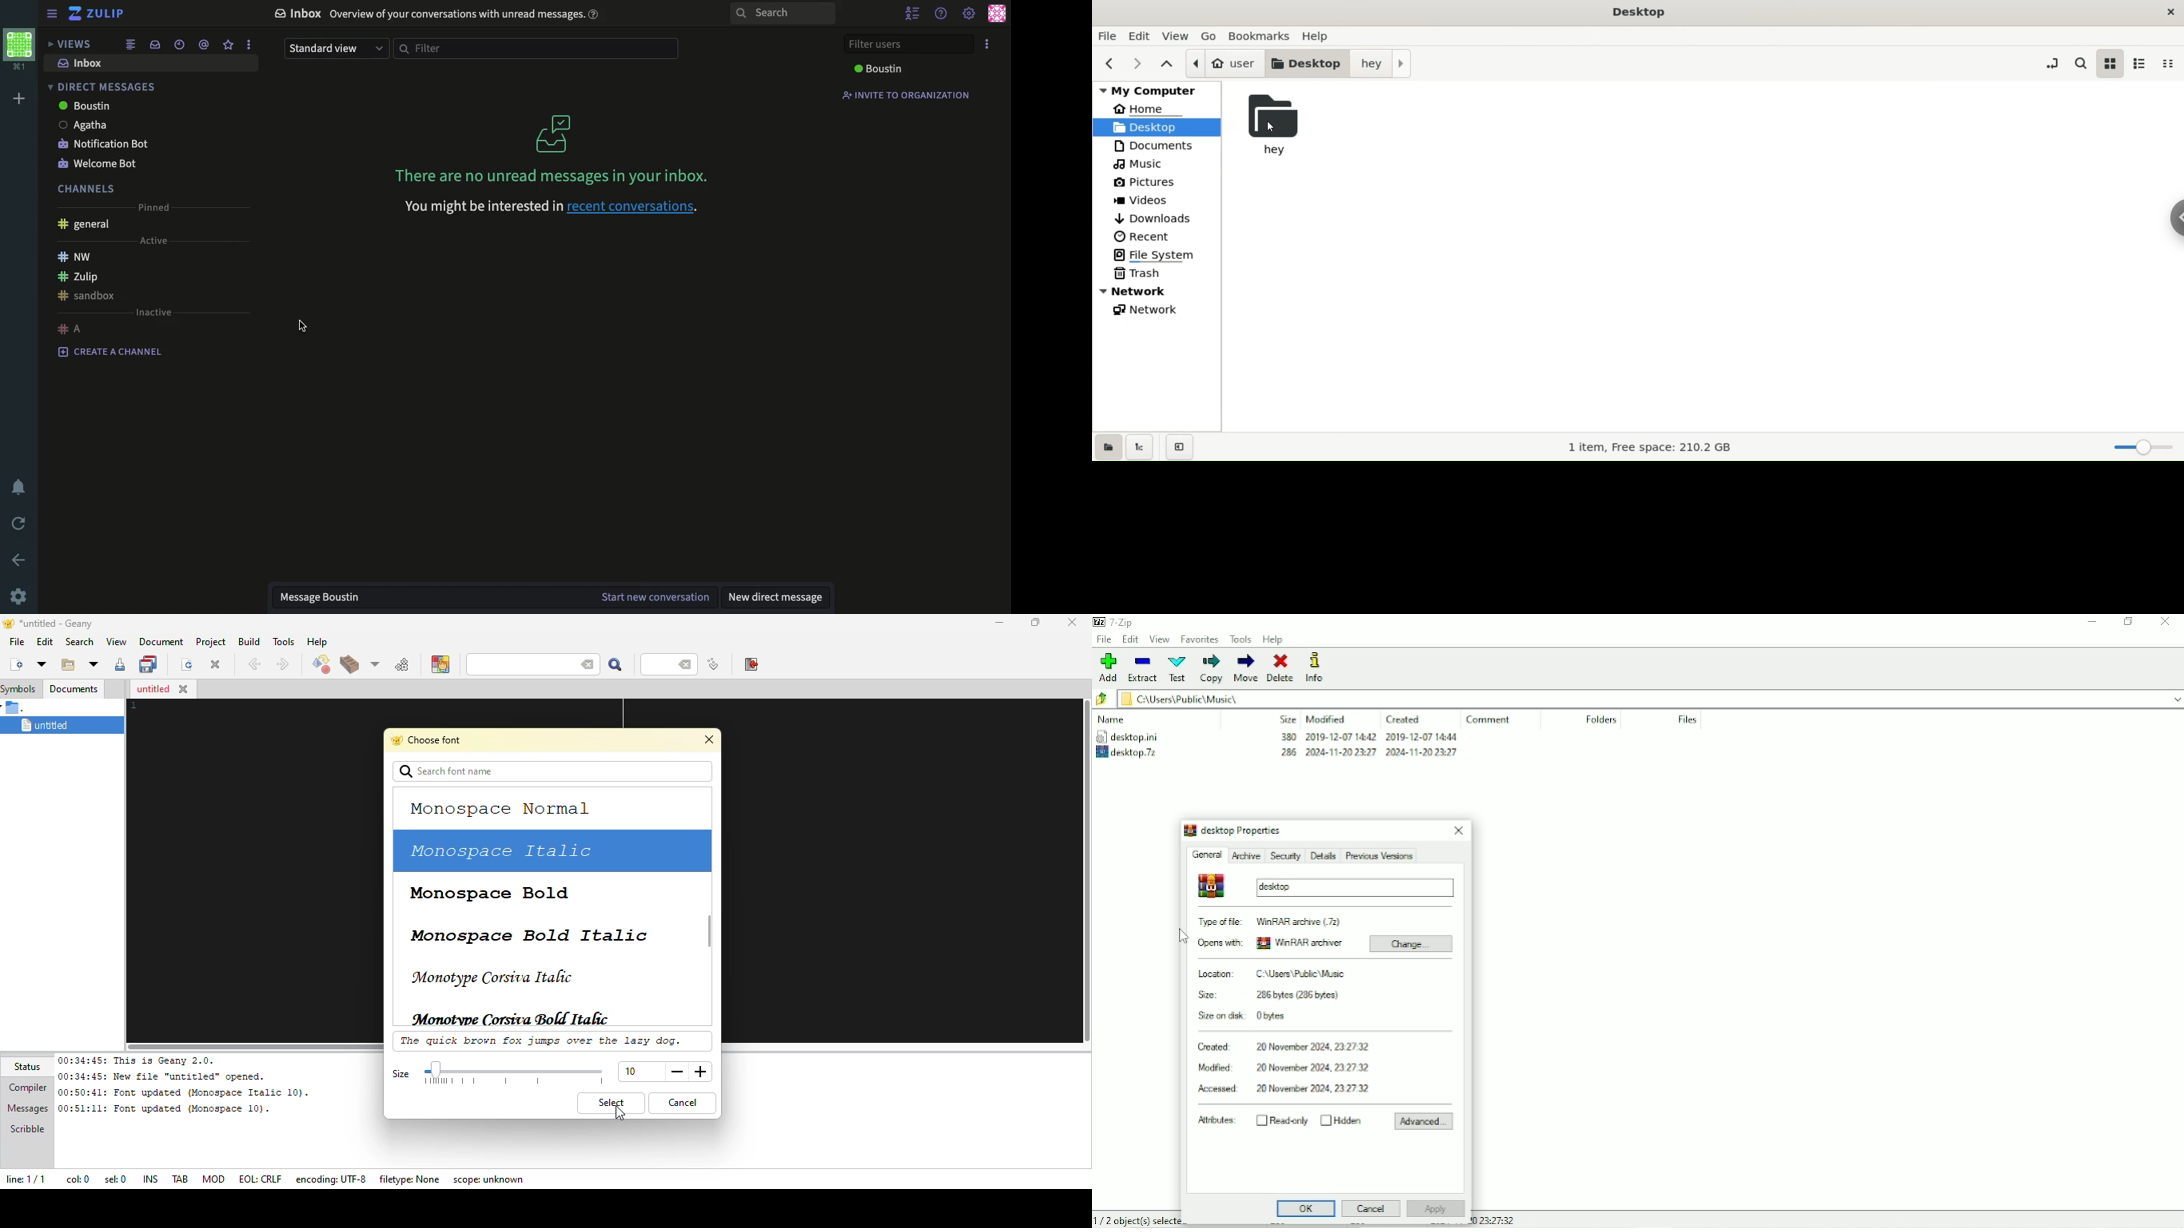 Image resolution: width=2184 pixels, height=1232 pixels. What do you see at coordinates (1490, 719) in the screenshot?
I see `Comment` at bounding box center [1490, 719].